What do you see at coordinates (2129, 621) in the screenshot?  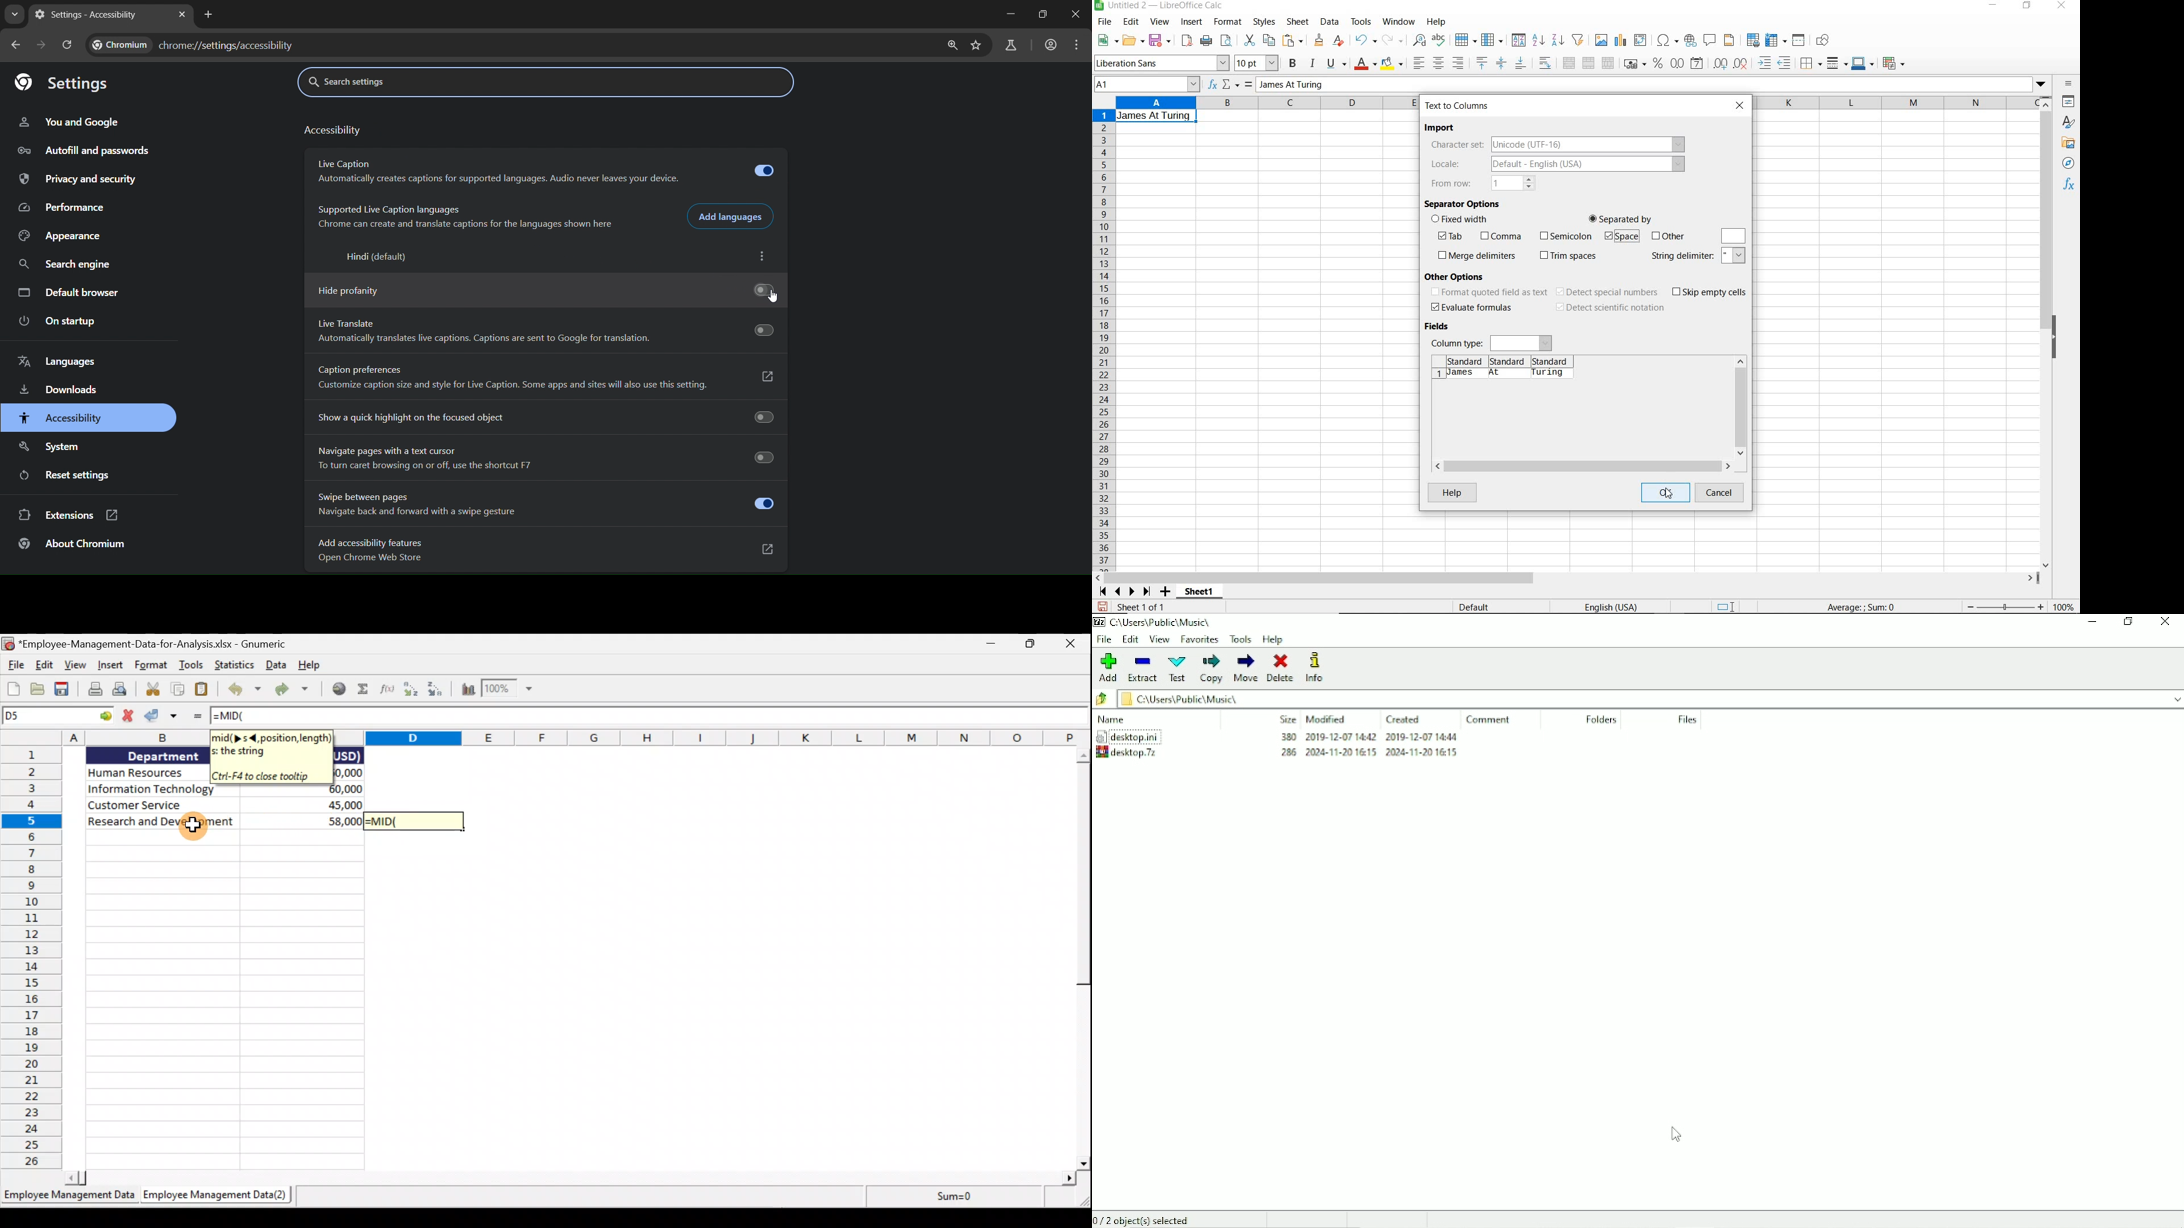 I see `Restore down` at bounding box center [2129, 621].